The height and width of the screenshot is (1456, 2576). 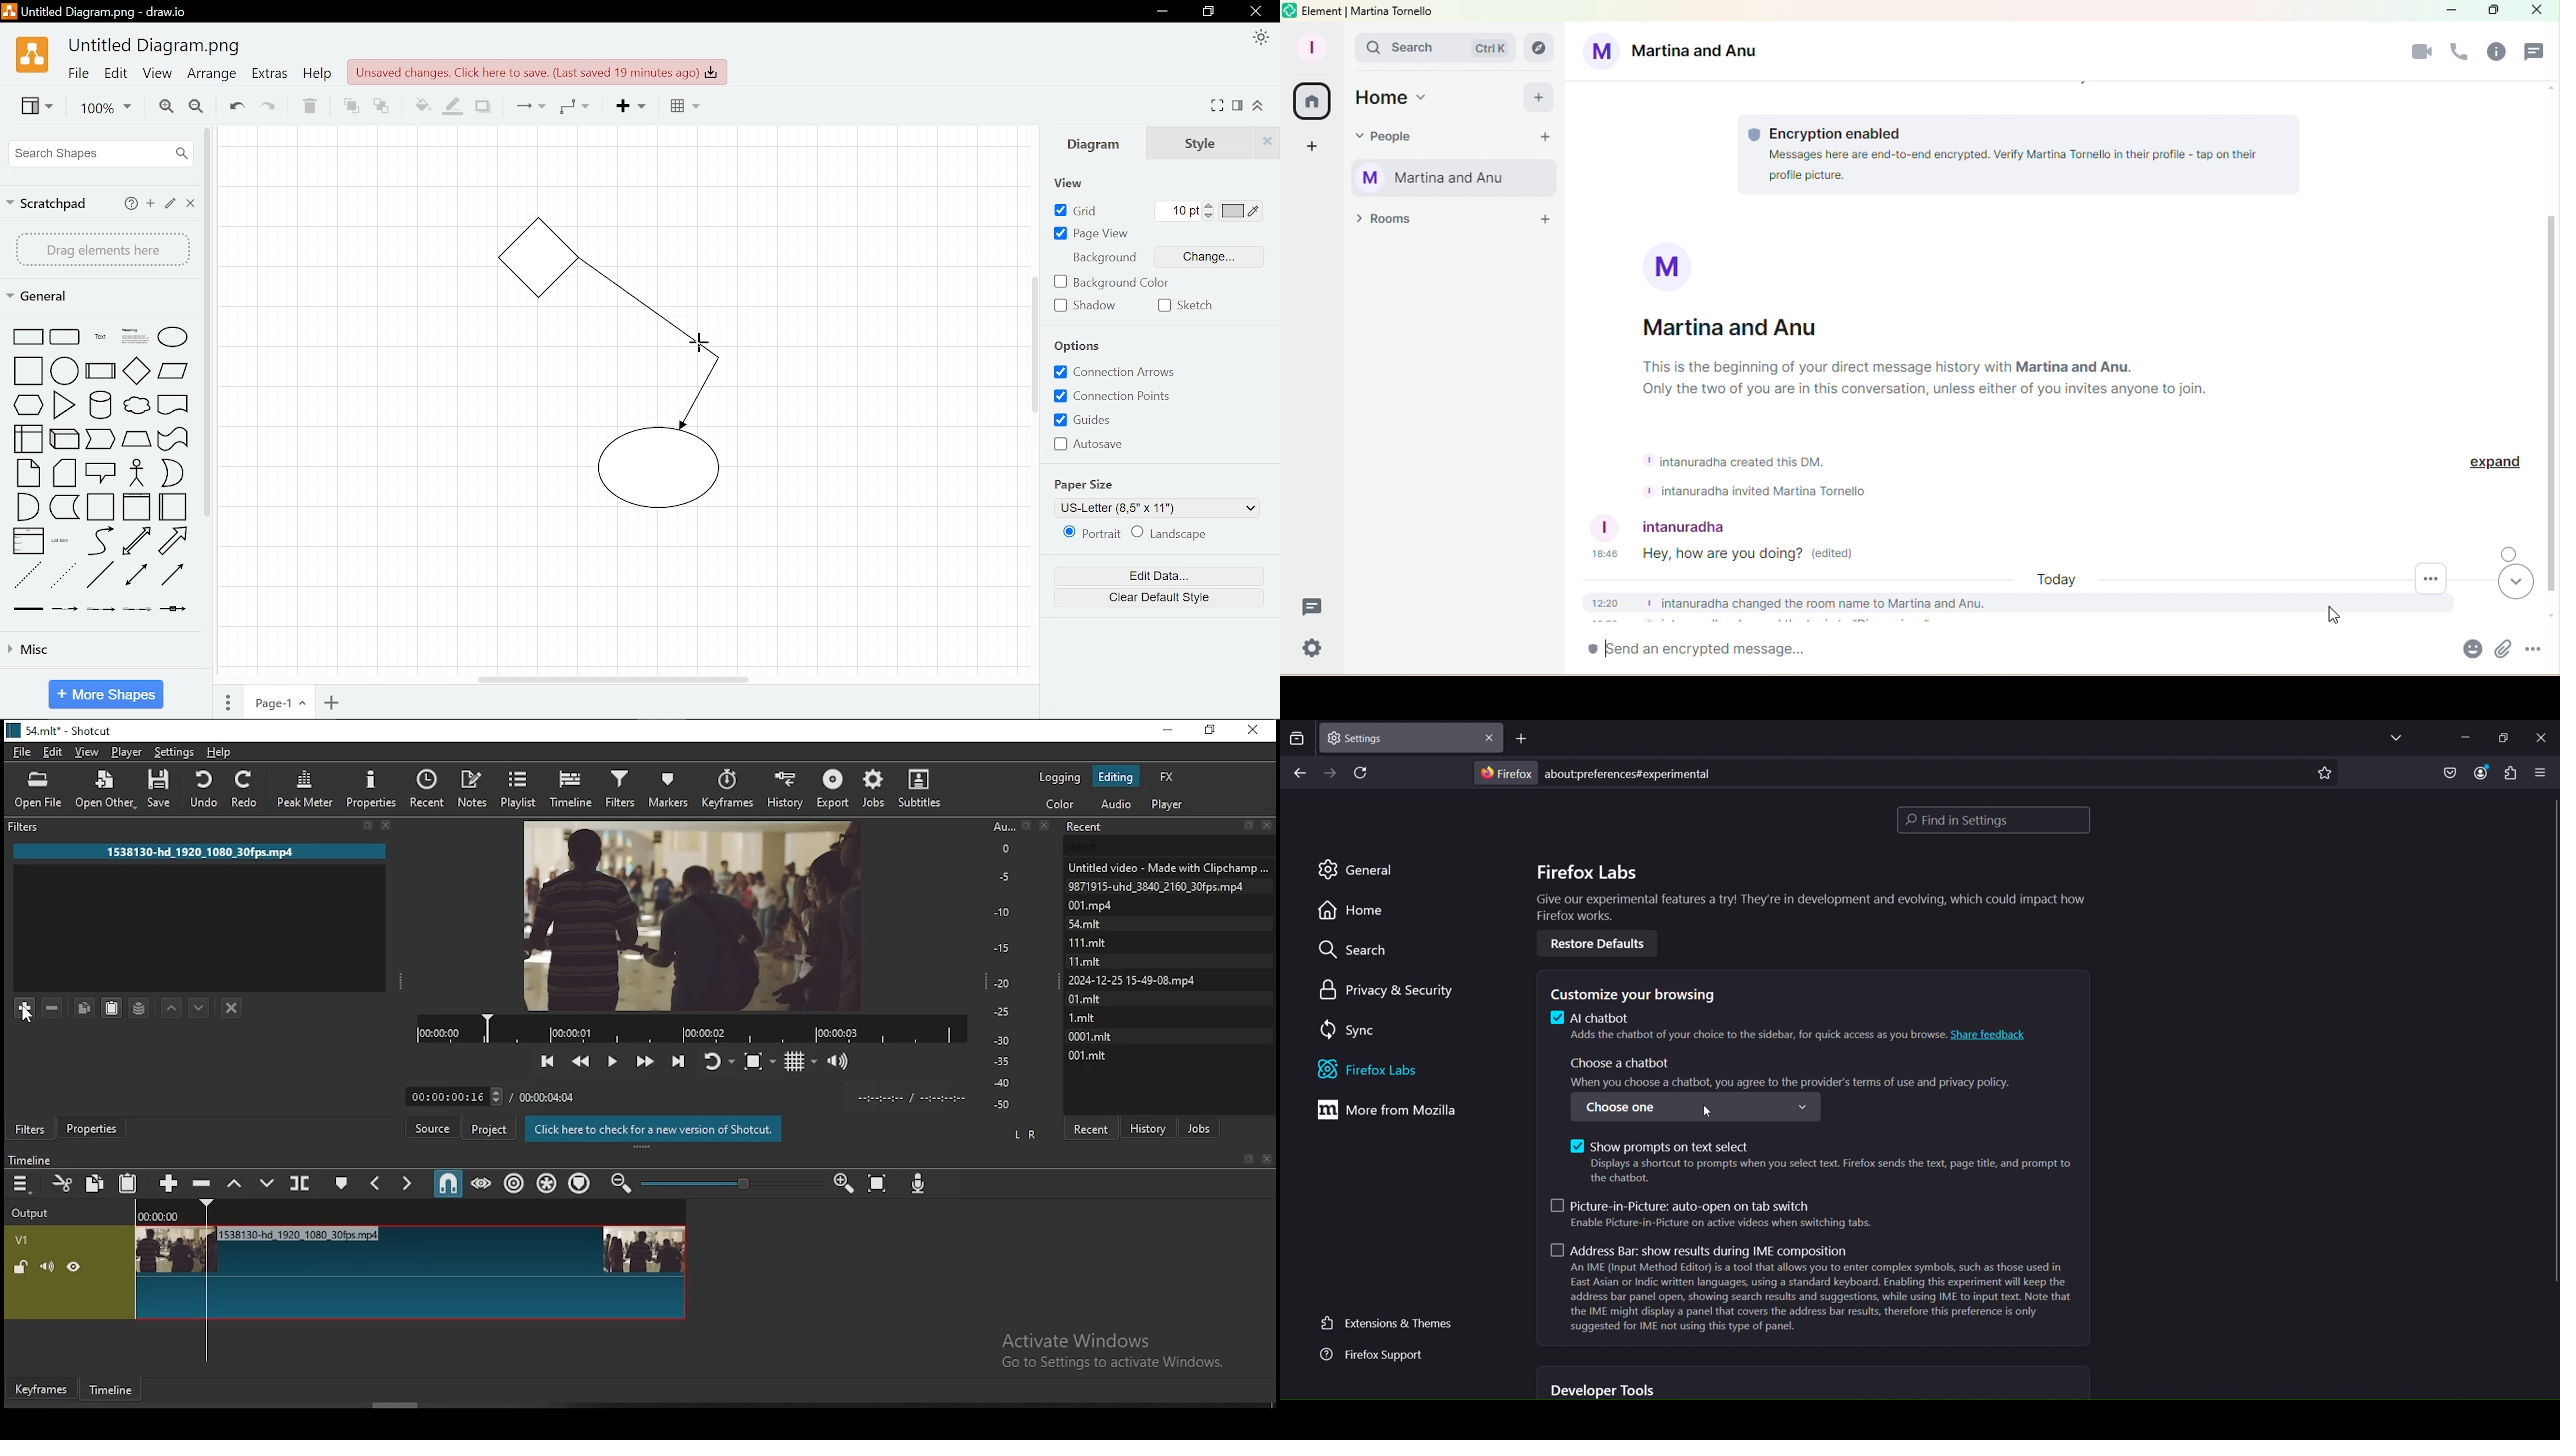 I want to click on Autosave, so click(x=1099, y=443).